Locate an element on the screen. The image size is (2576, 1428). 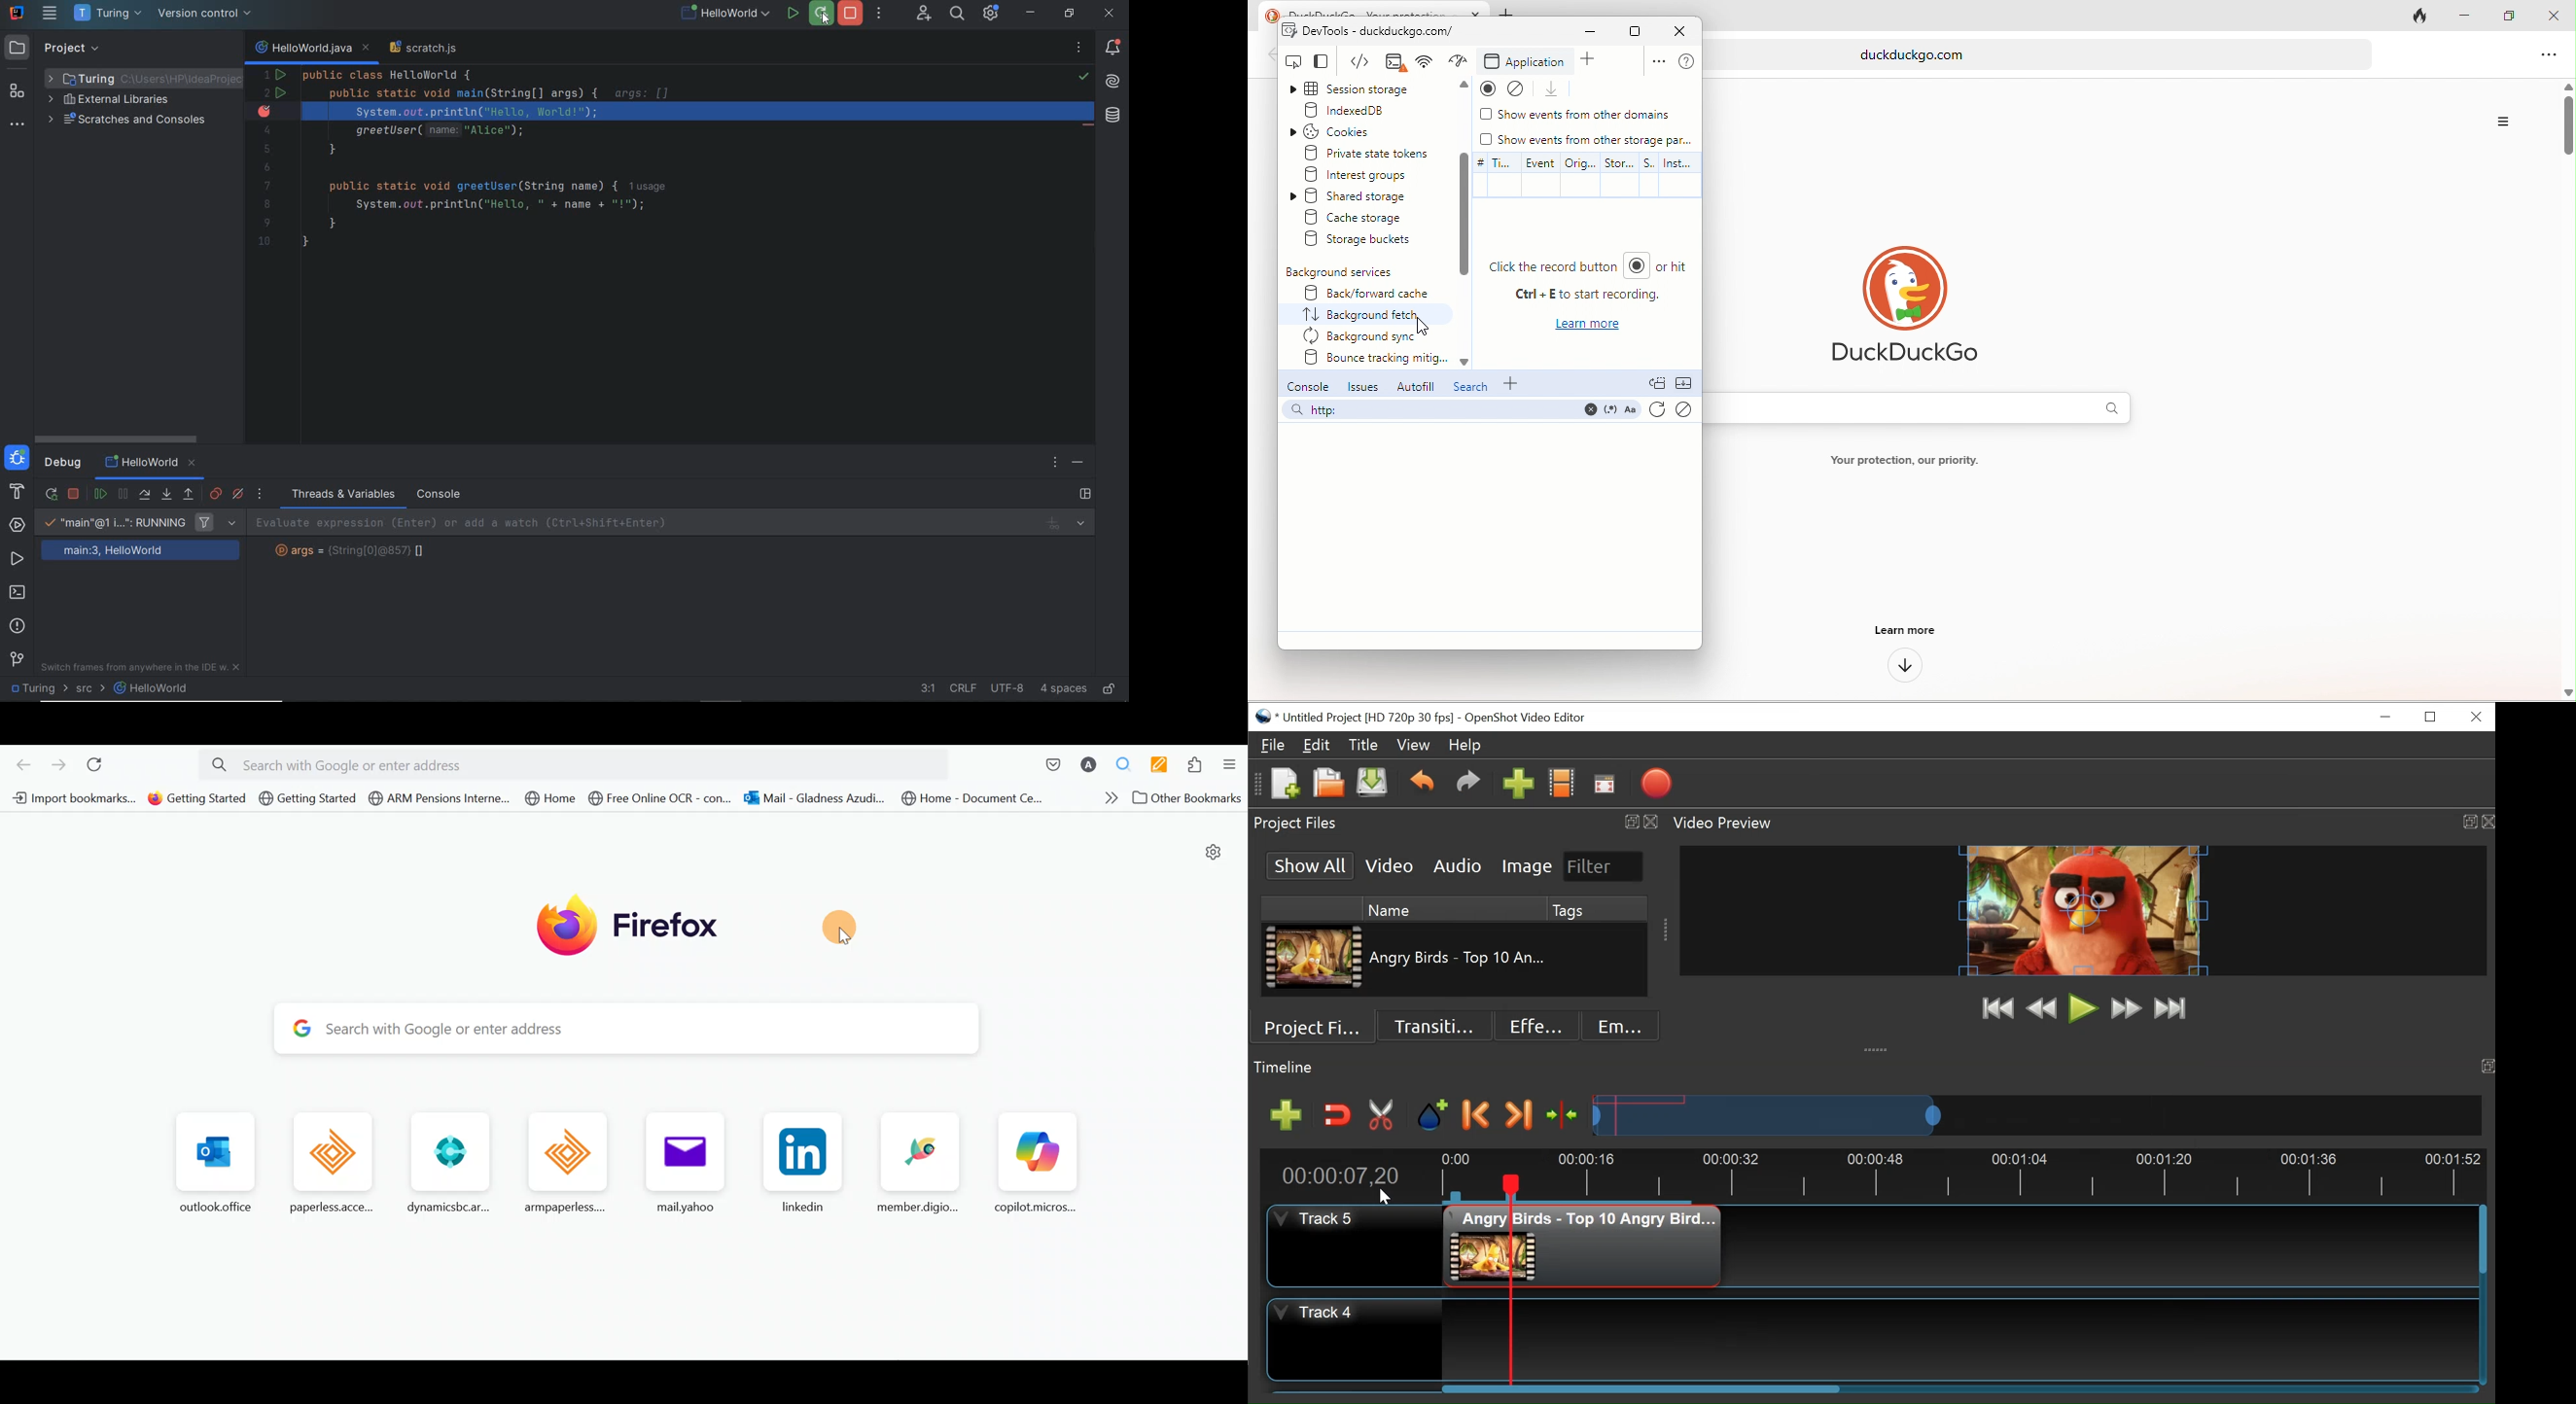
Bookmark 4 is located at coordinates (435, 797).